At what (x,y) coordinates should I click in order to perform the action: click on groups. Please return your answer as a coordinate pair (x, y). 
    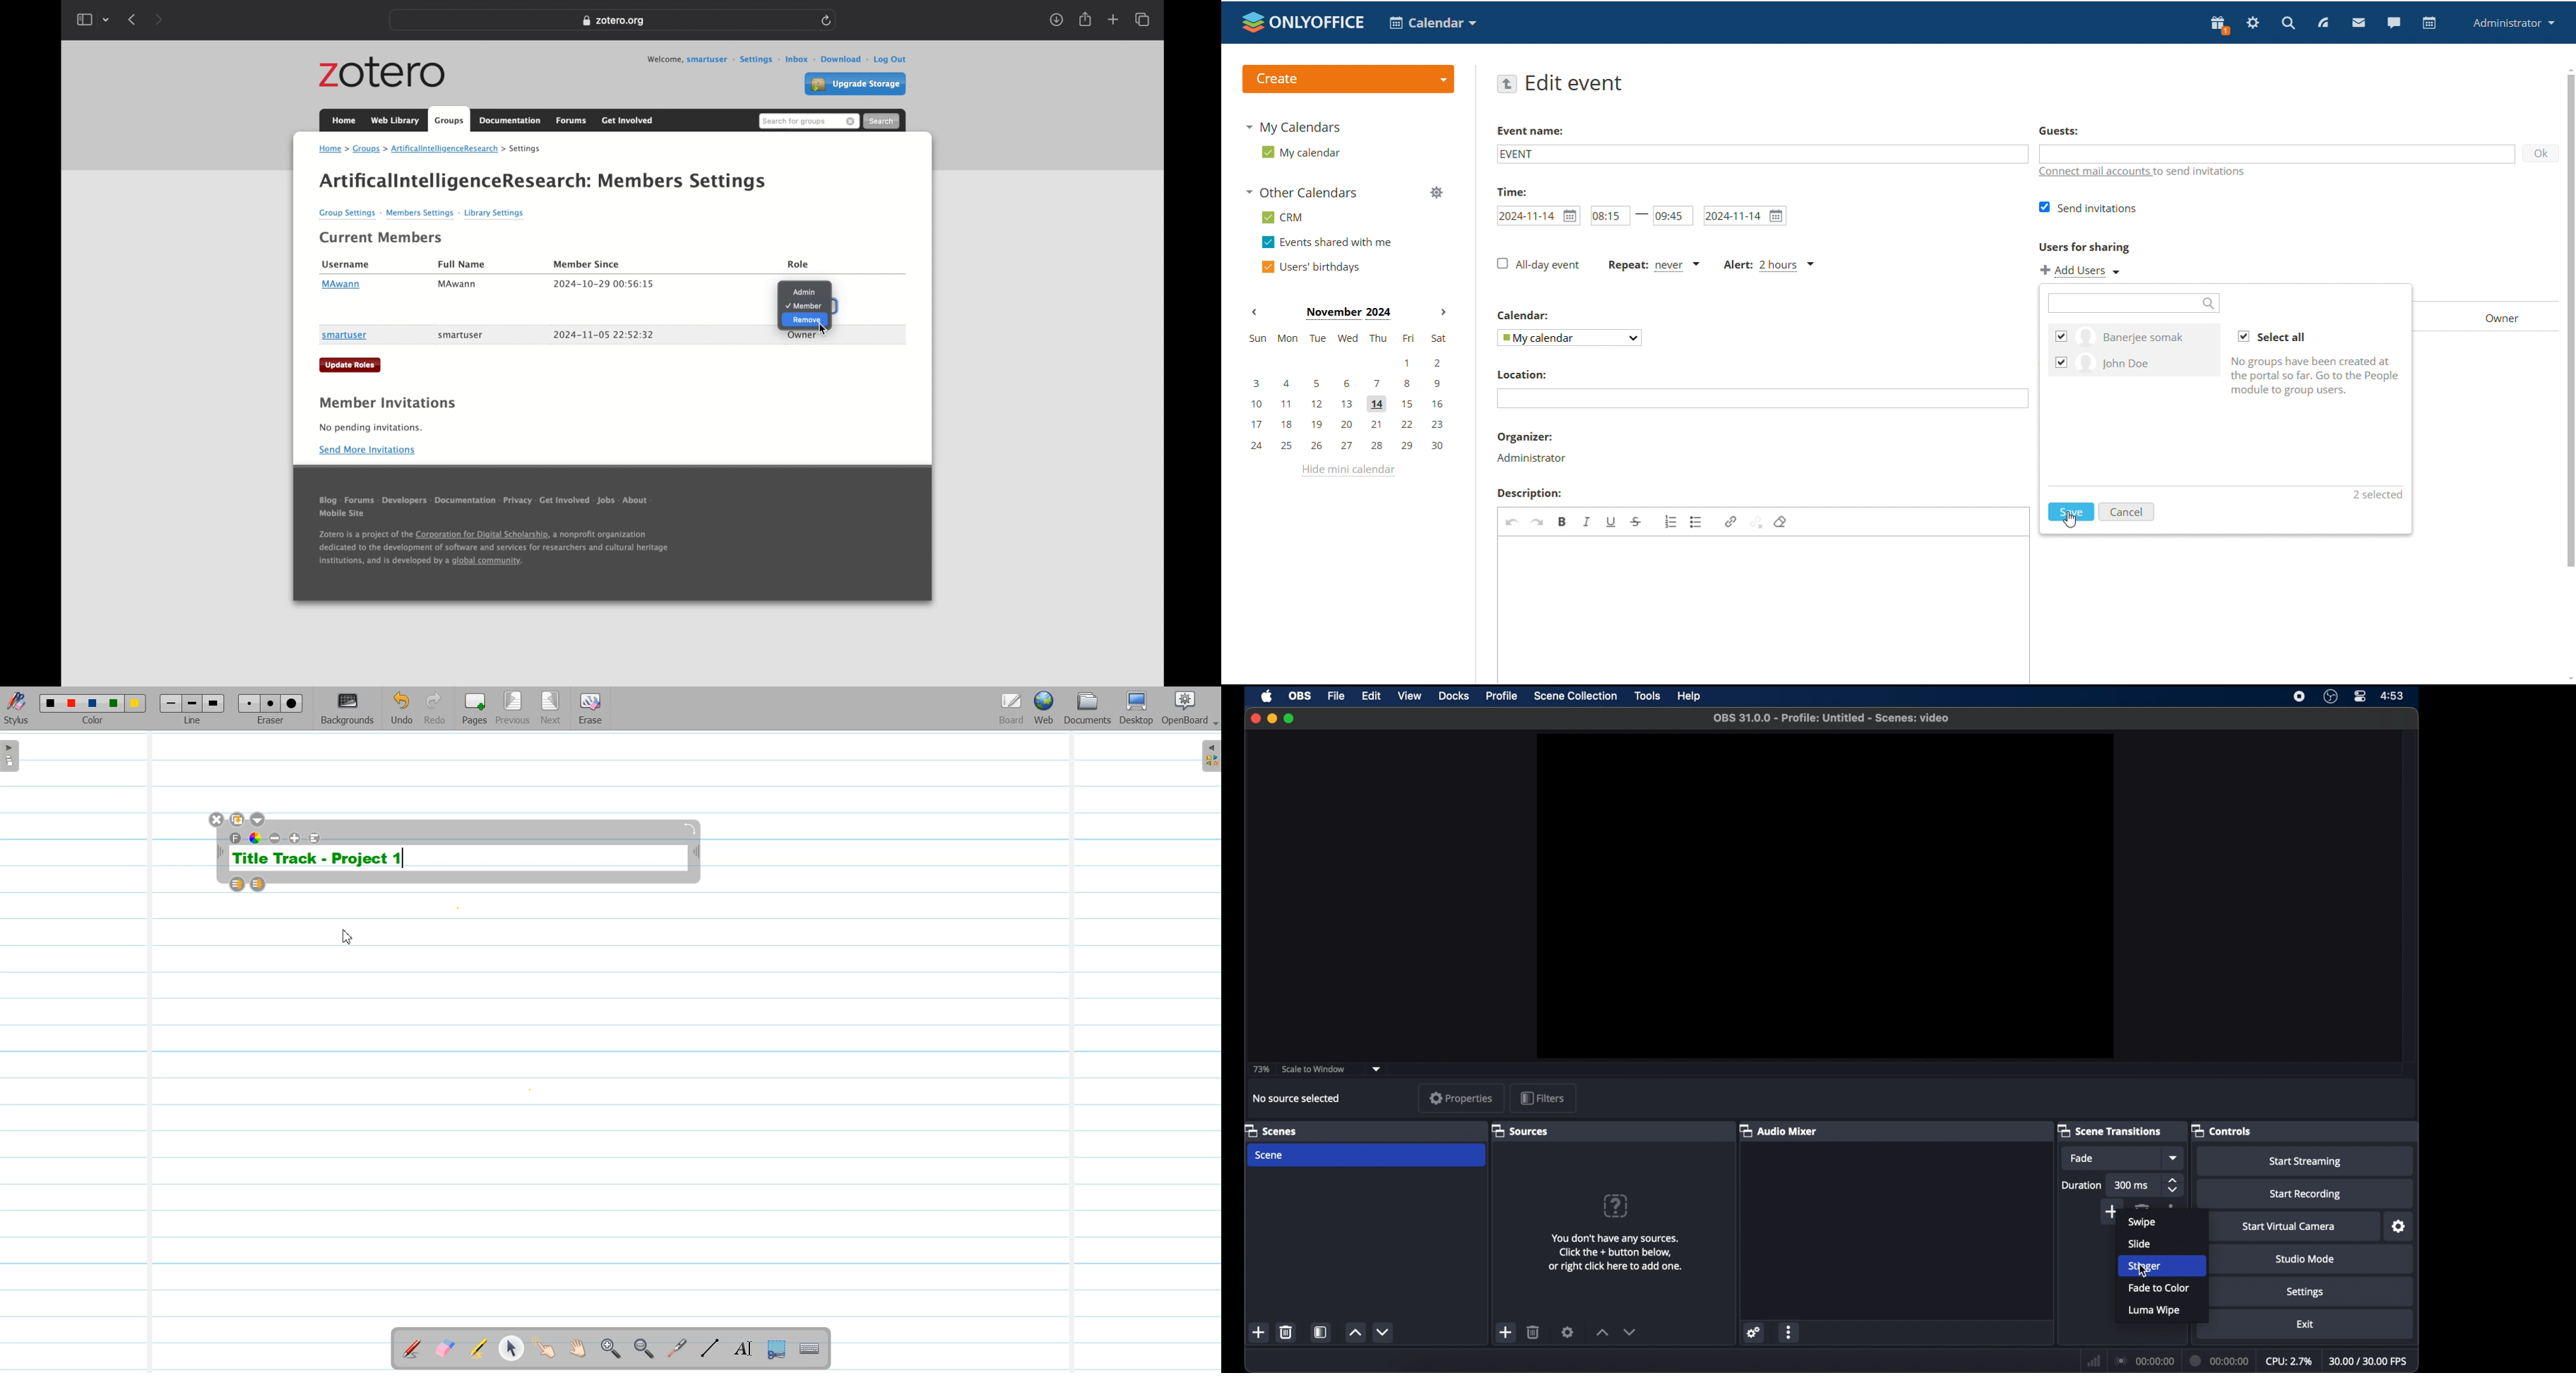
    Looking at the image, I should click on (449, 119).